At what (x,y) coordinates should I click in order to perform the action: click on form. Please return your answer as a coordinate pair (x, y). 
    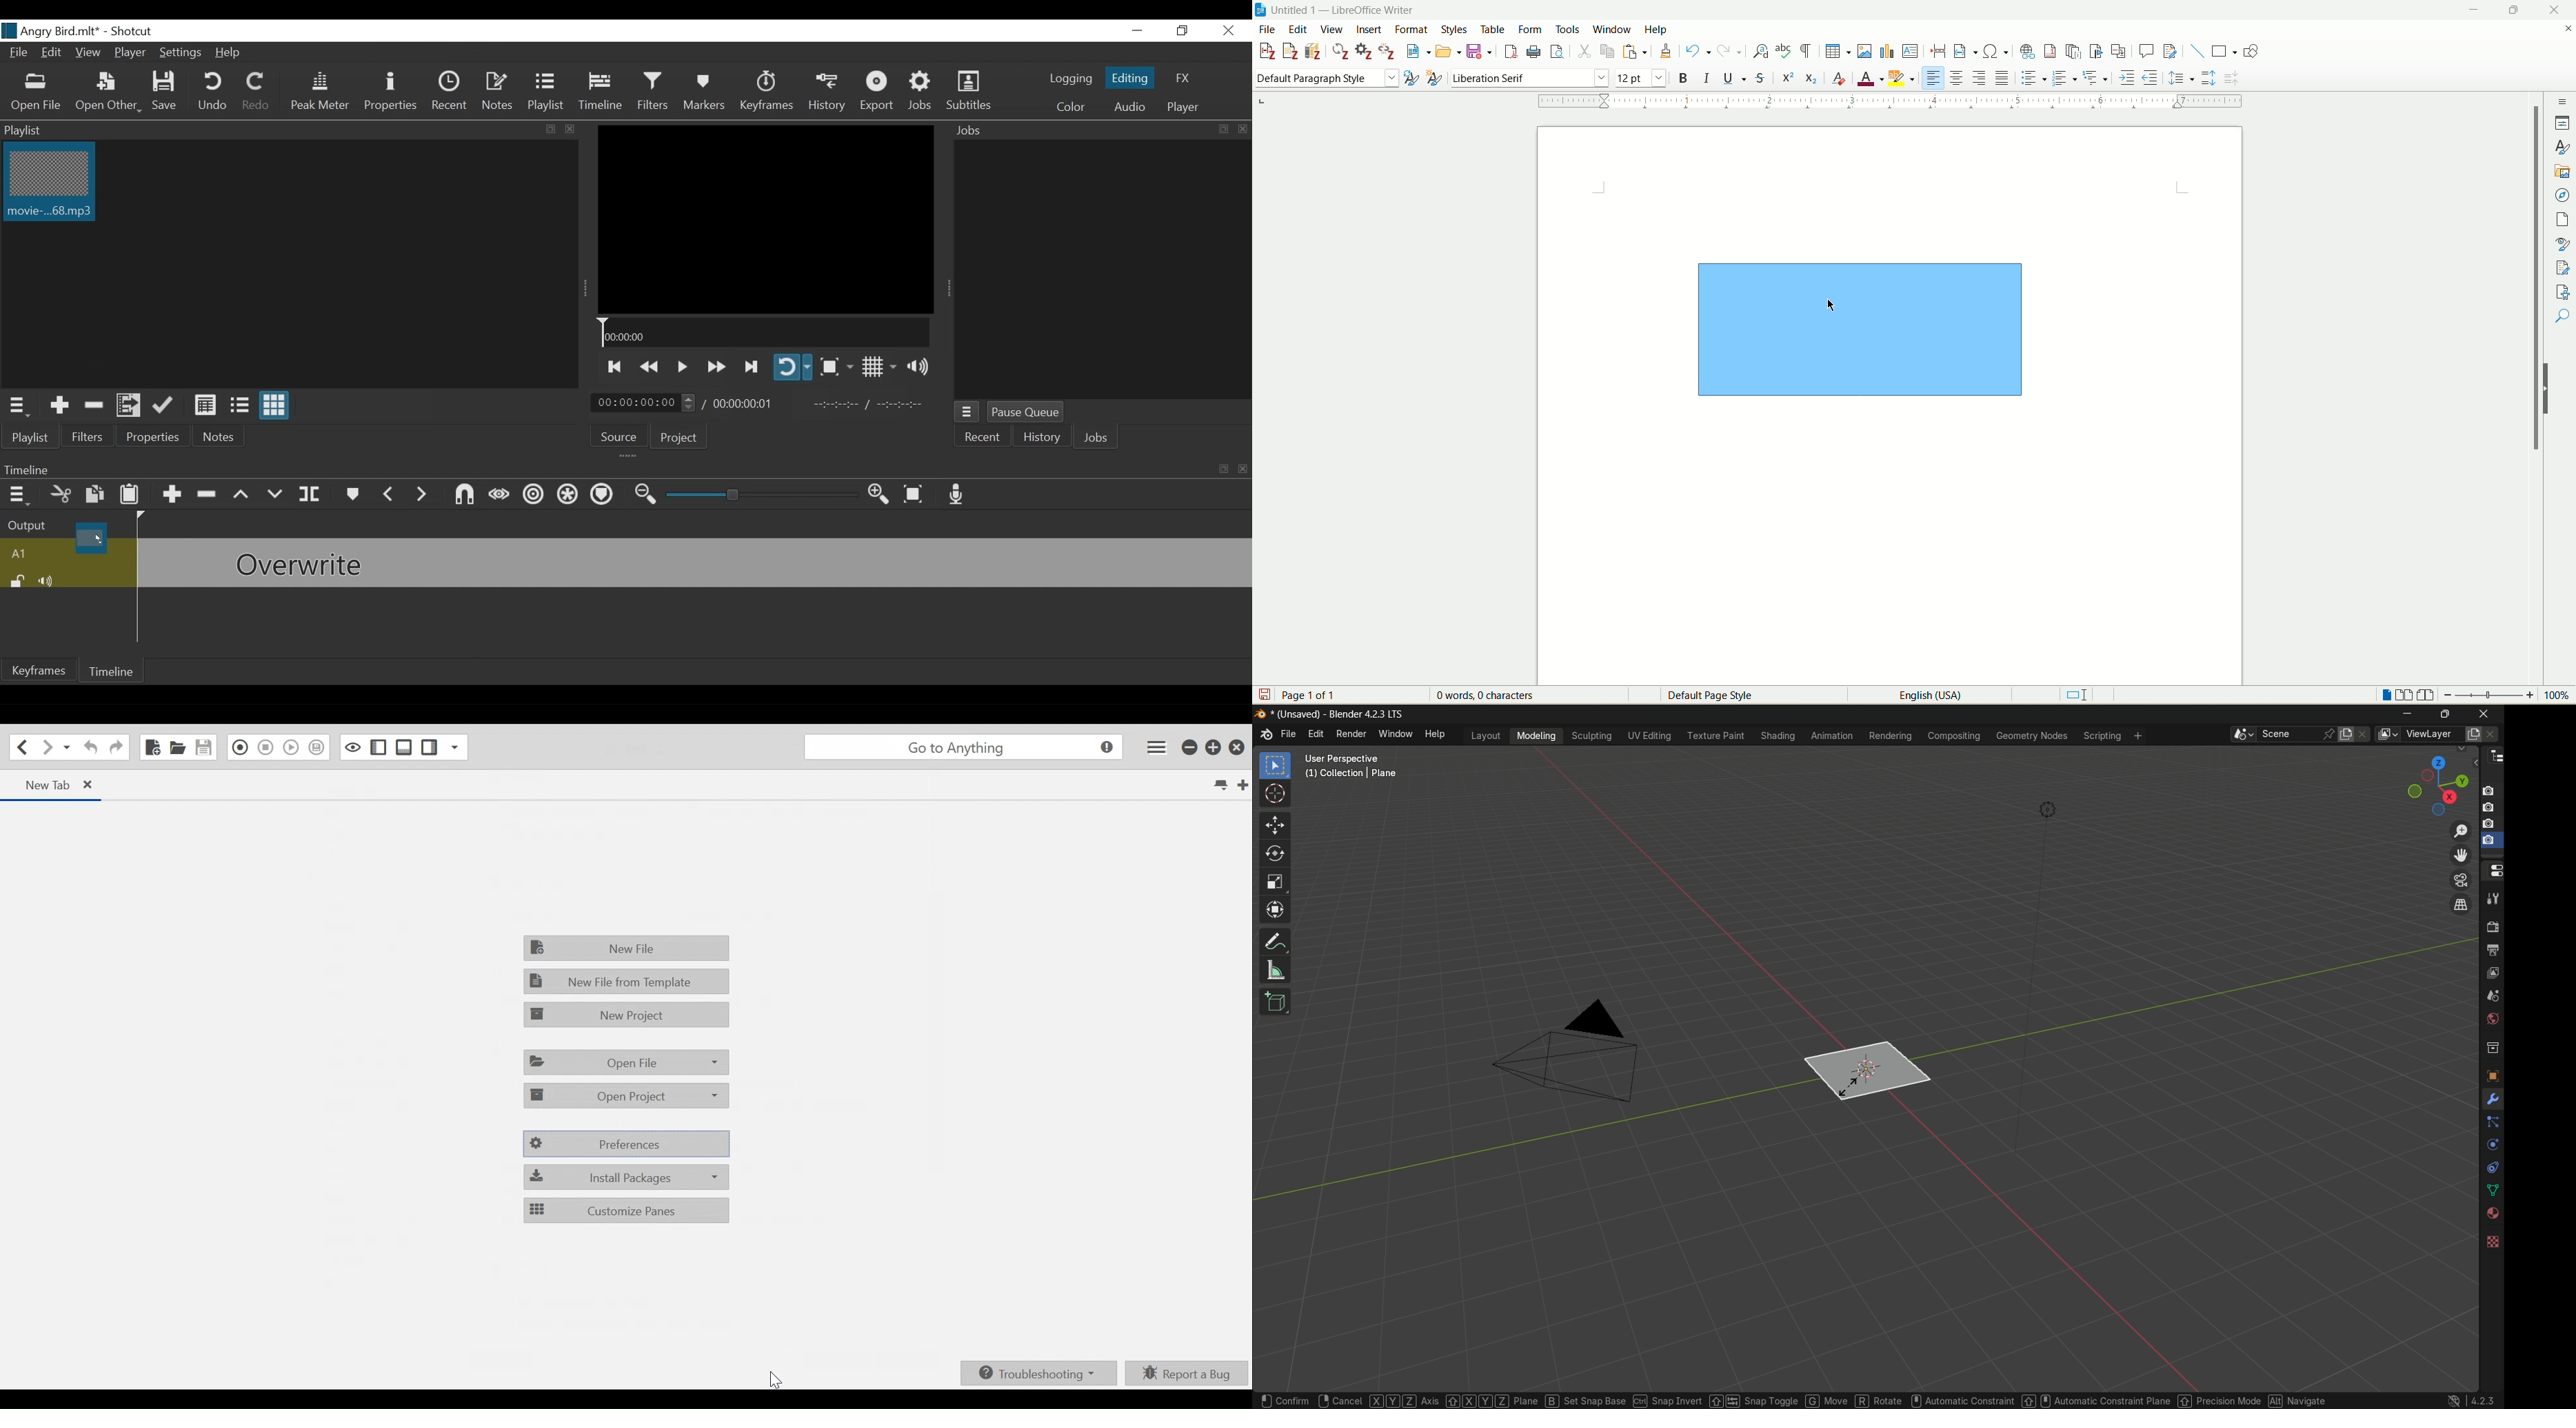
    Looking at the image, I should click on (1531, 29).